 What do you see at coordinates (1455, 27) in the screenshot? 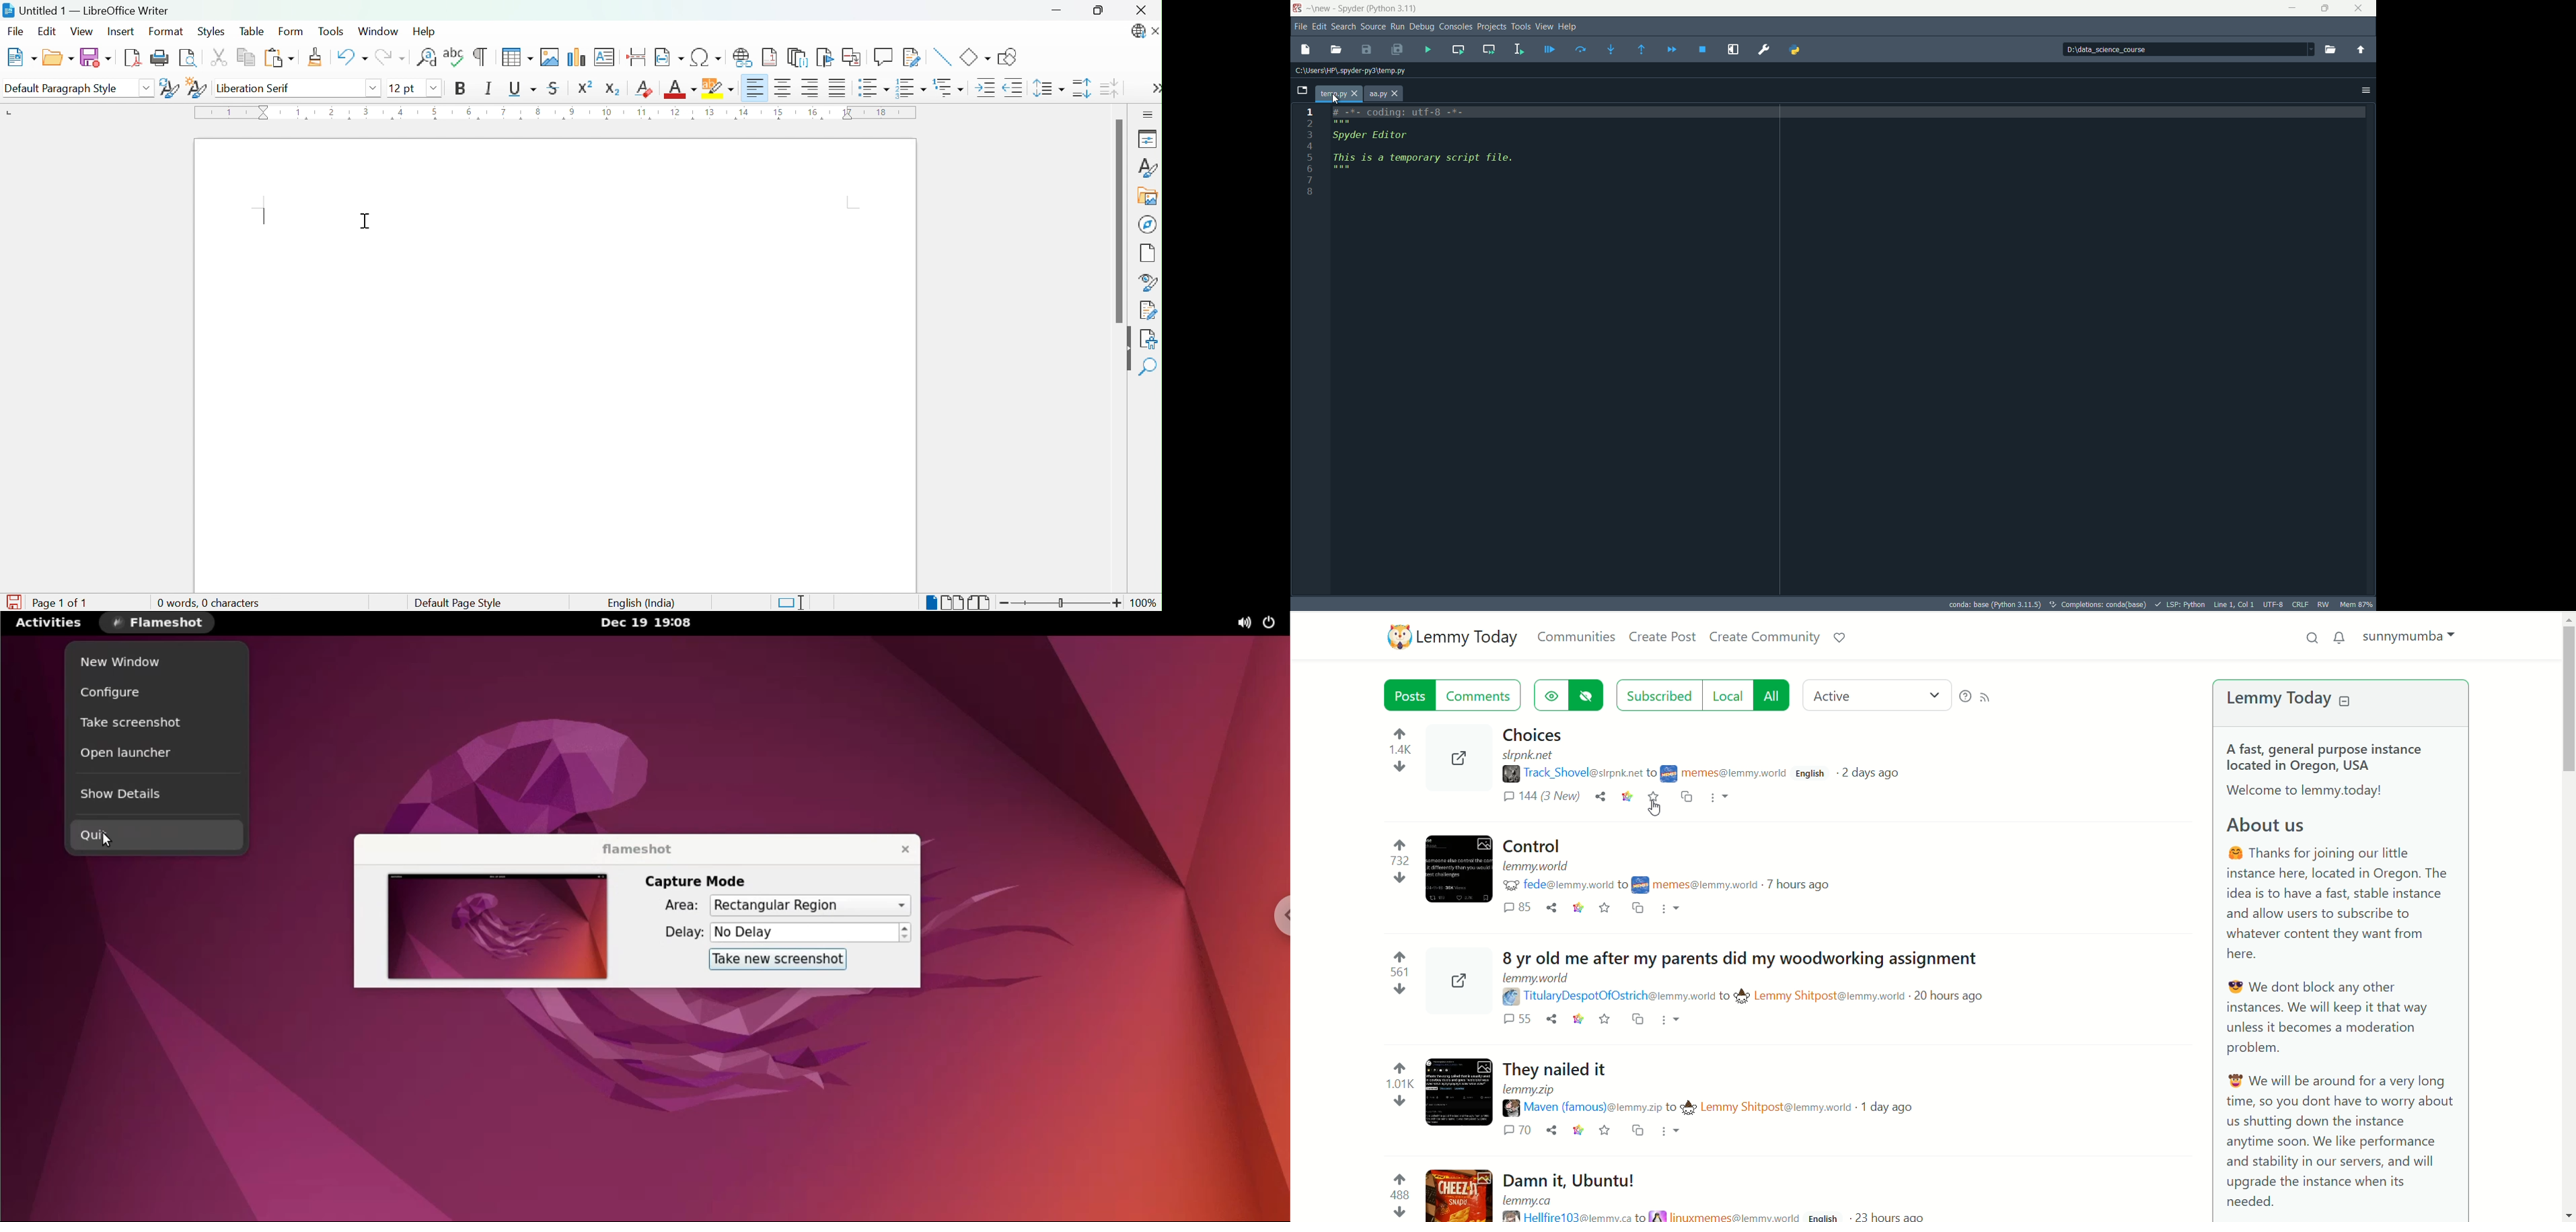
I see `consoles menu` at bounding box center [1455, 27].